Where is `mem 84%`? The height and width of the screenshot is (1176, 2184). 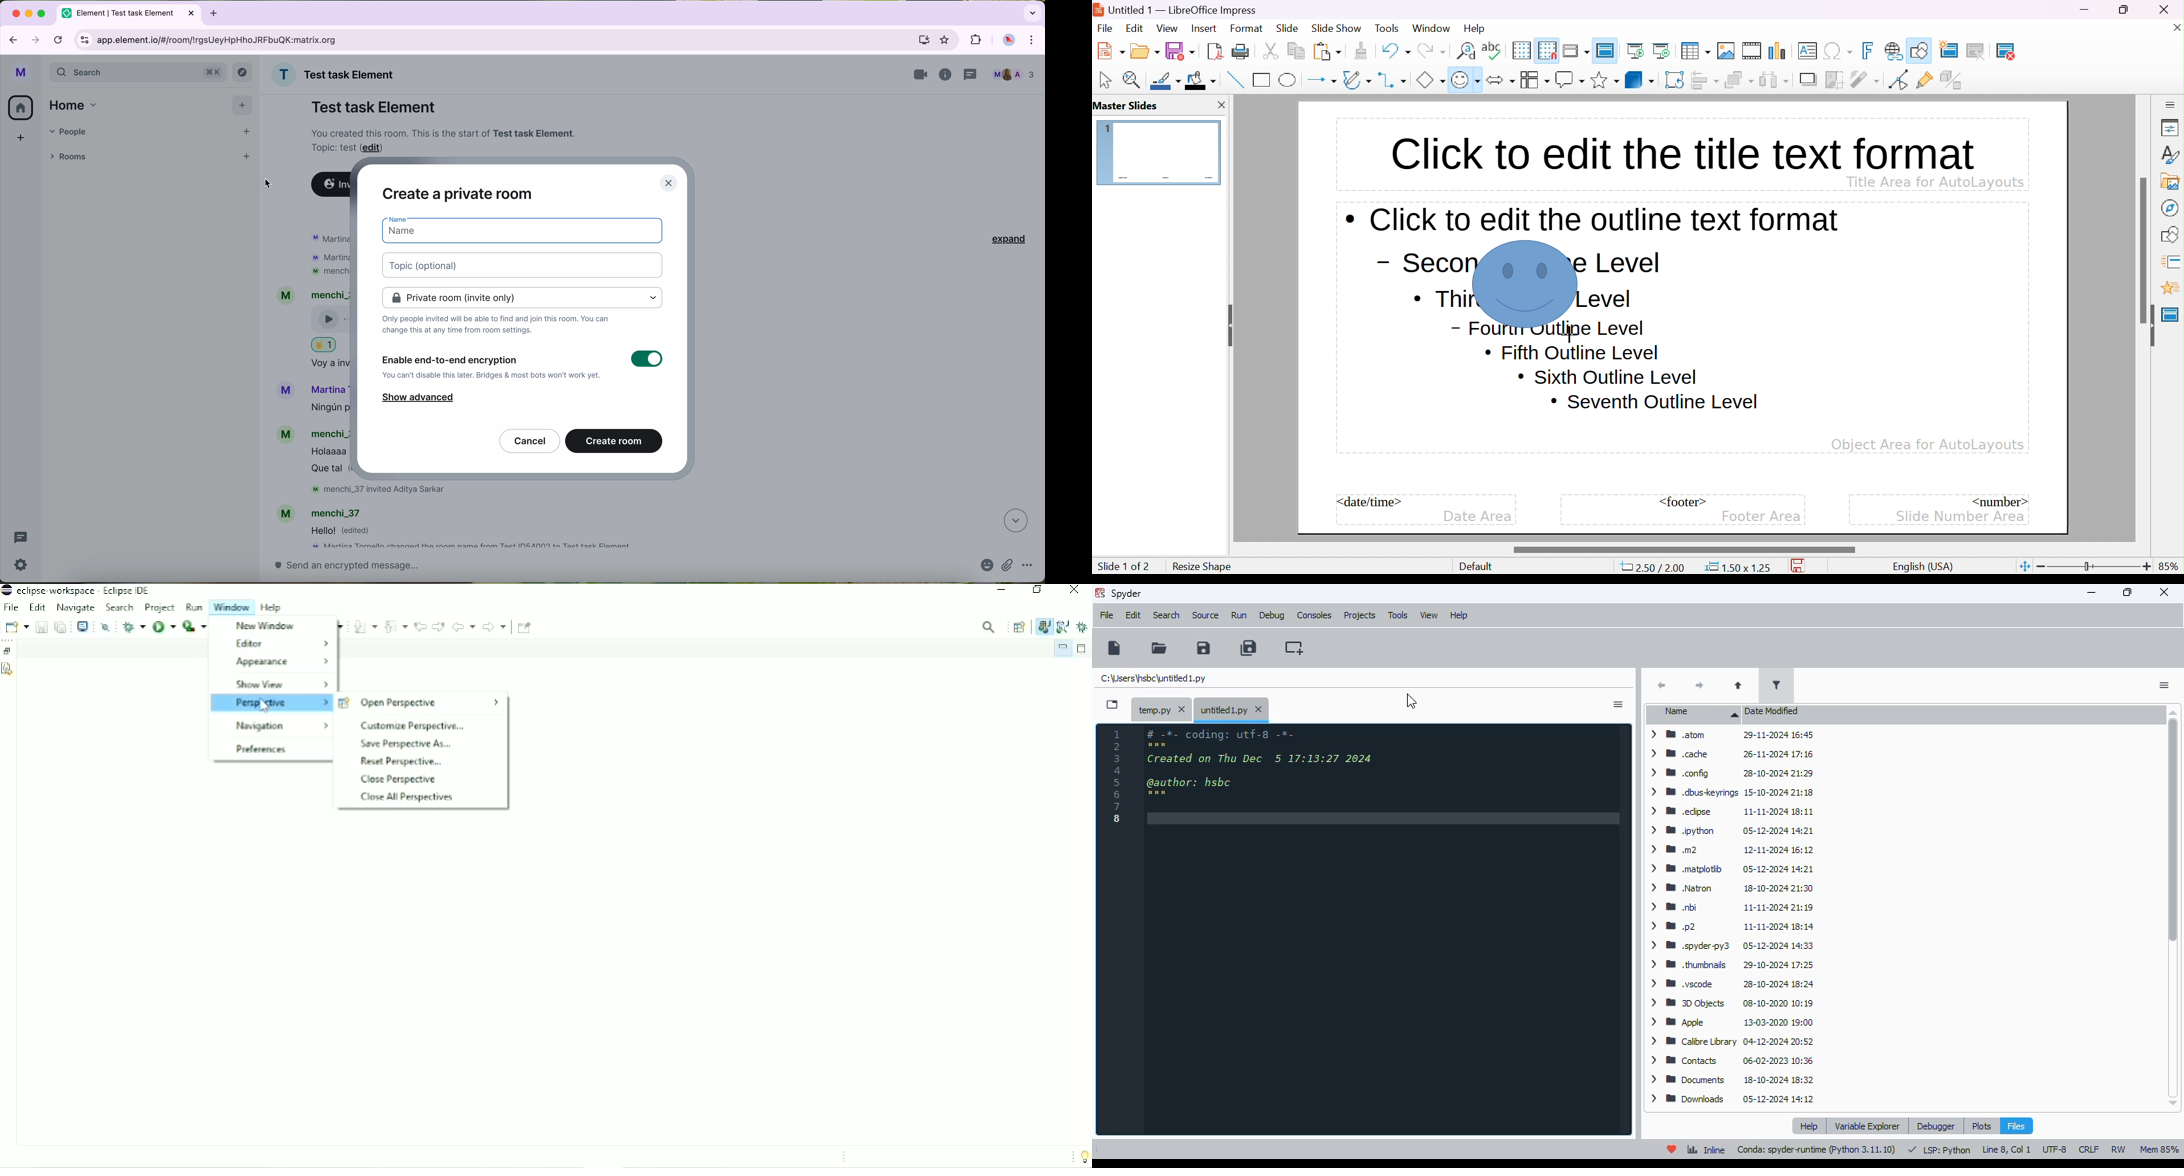
mem 84% is located at coordinates (2158, 1150).